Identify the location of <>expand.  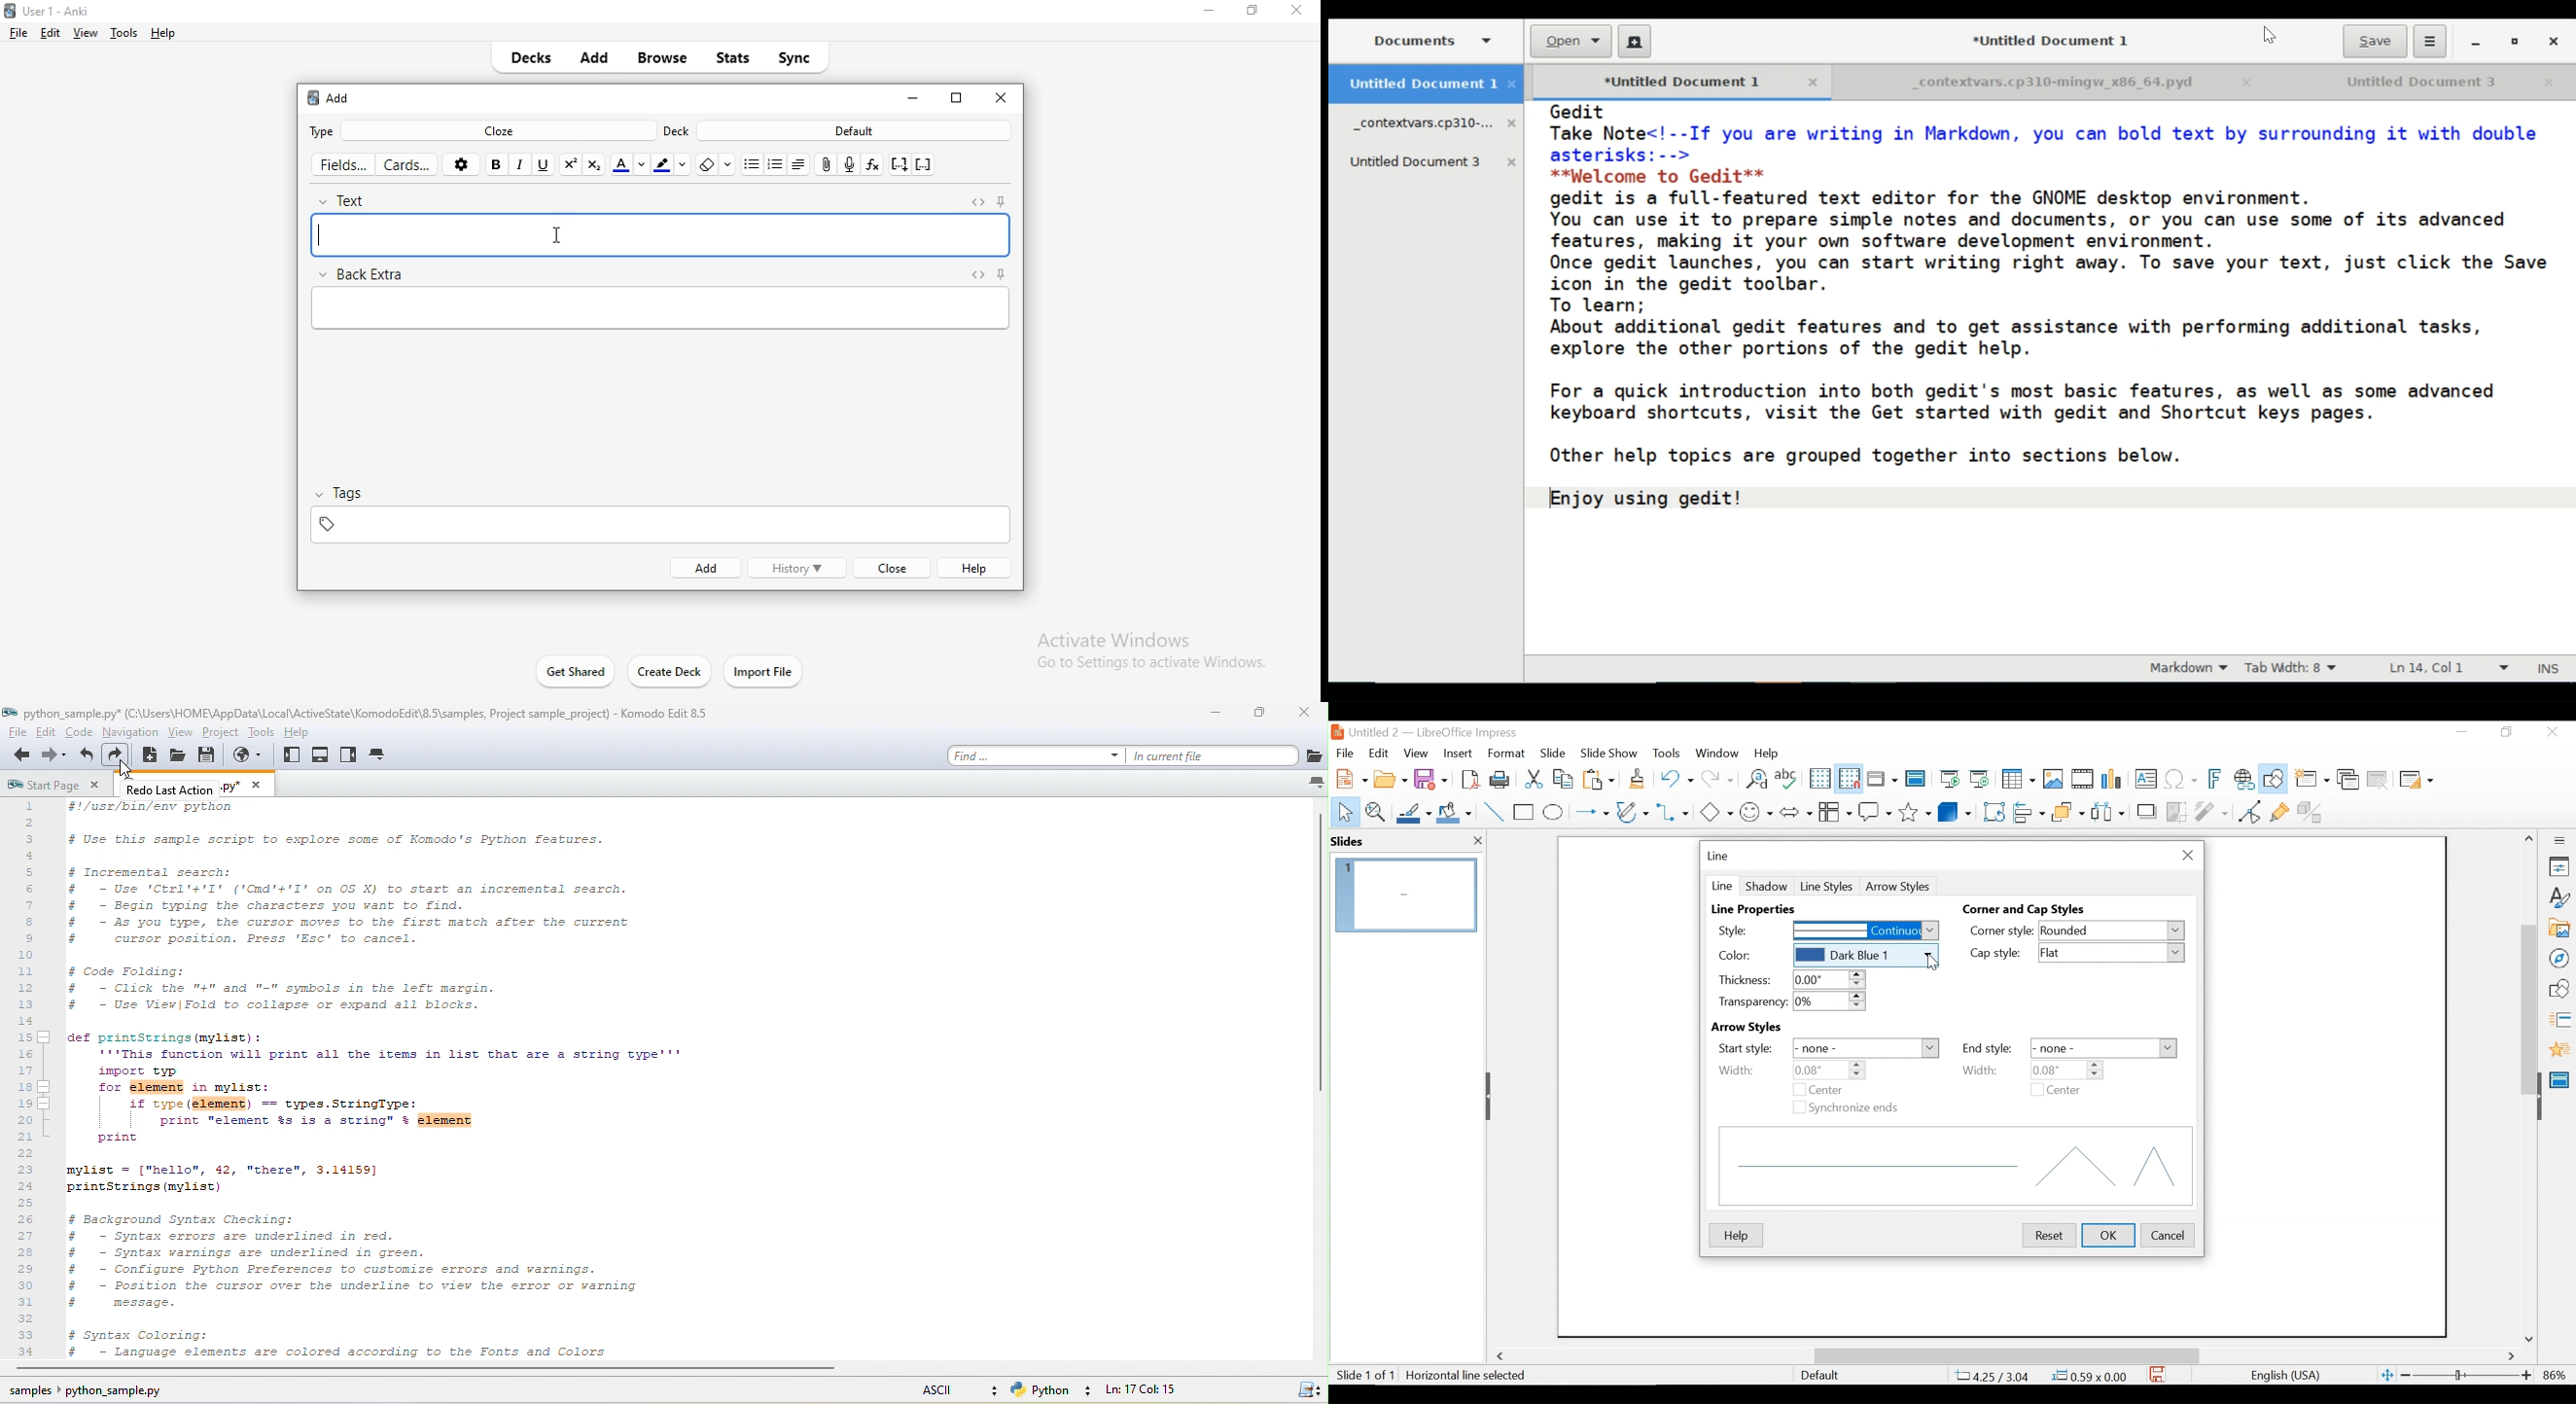
(980, 201).